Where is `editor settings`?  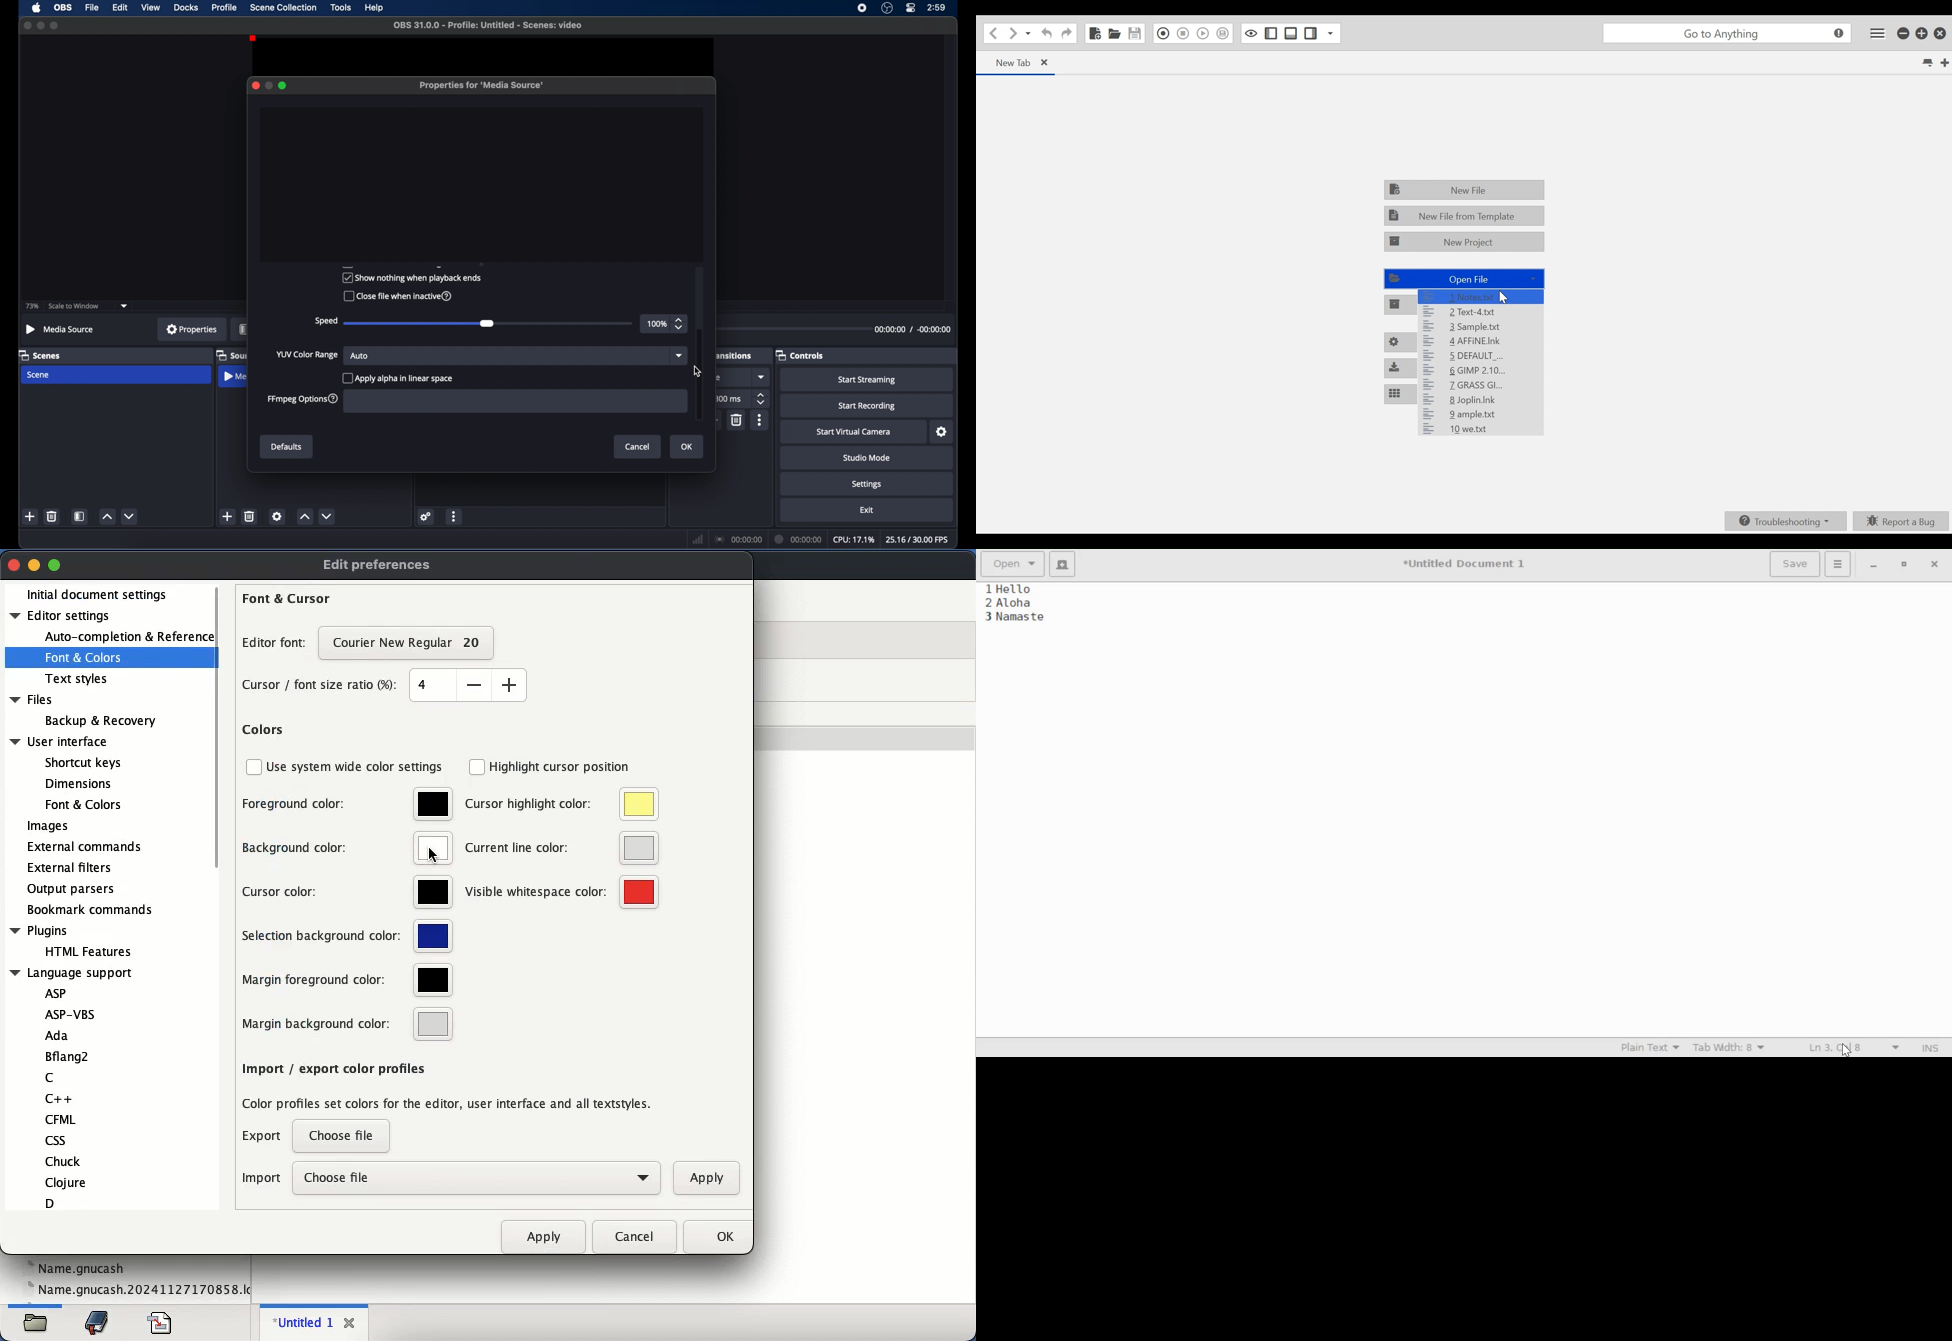 editor settings is located at coordinates (62, 617).